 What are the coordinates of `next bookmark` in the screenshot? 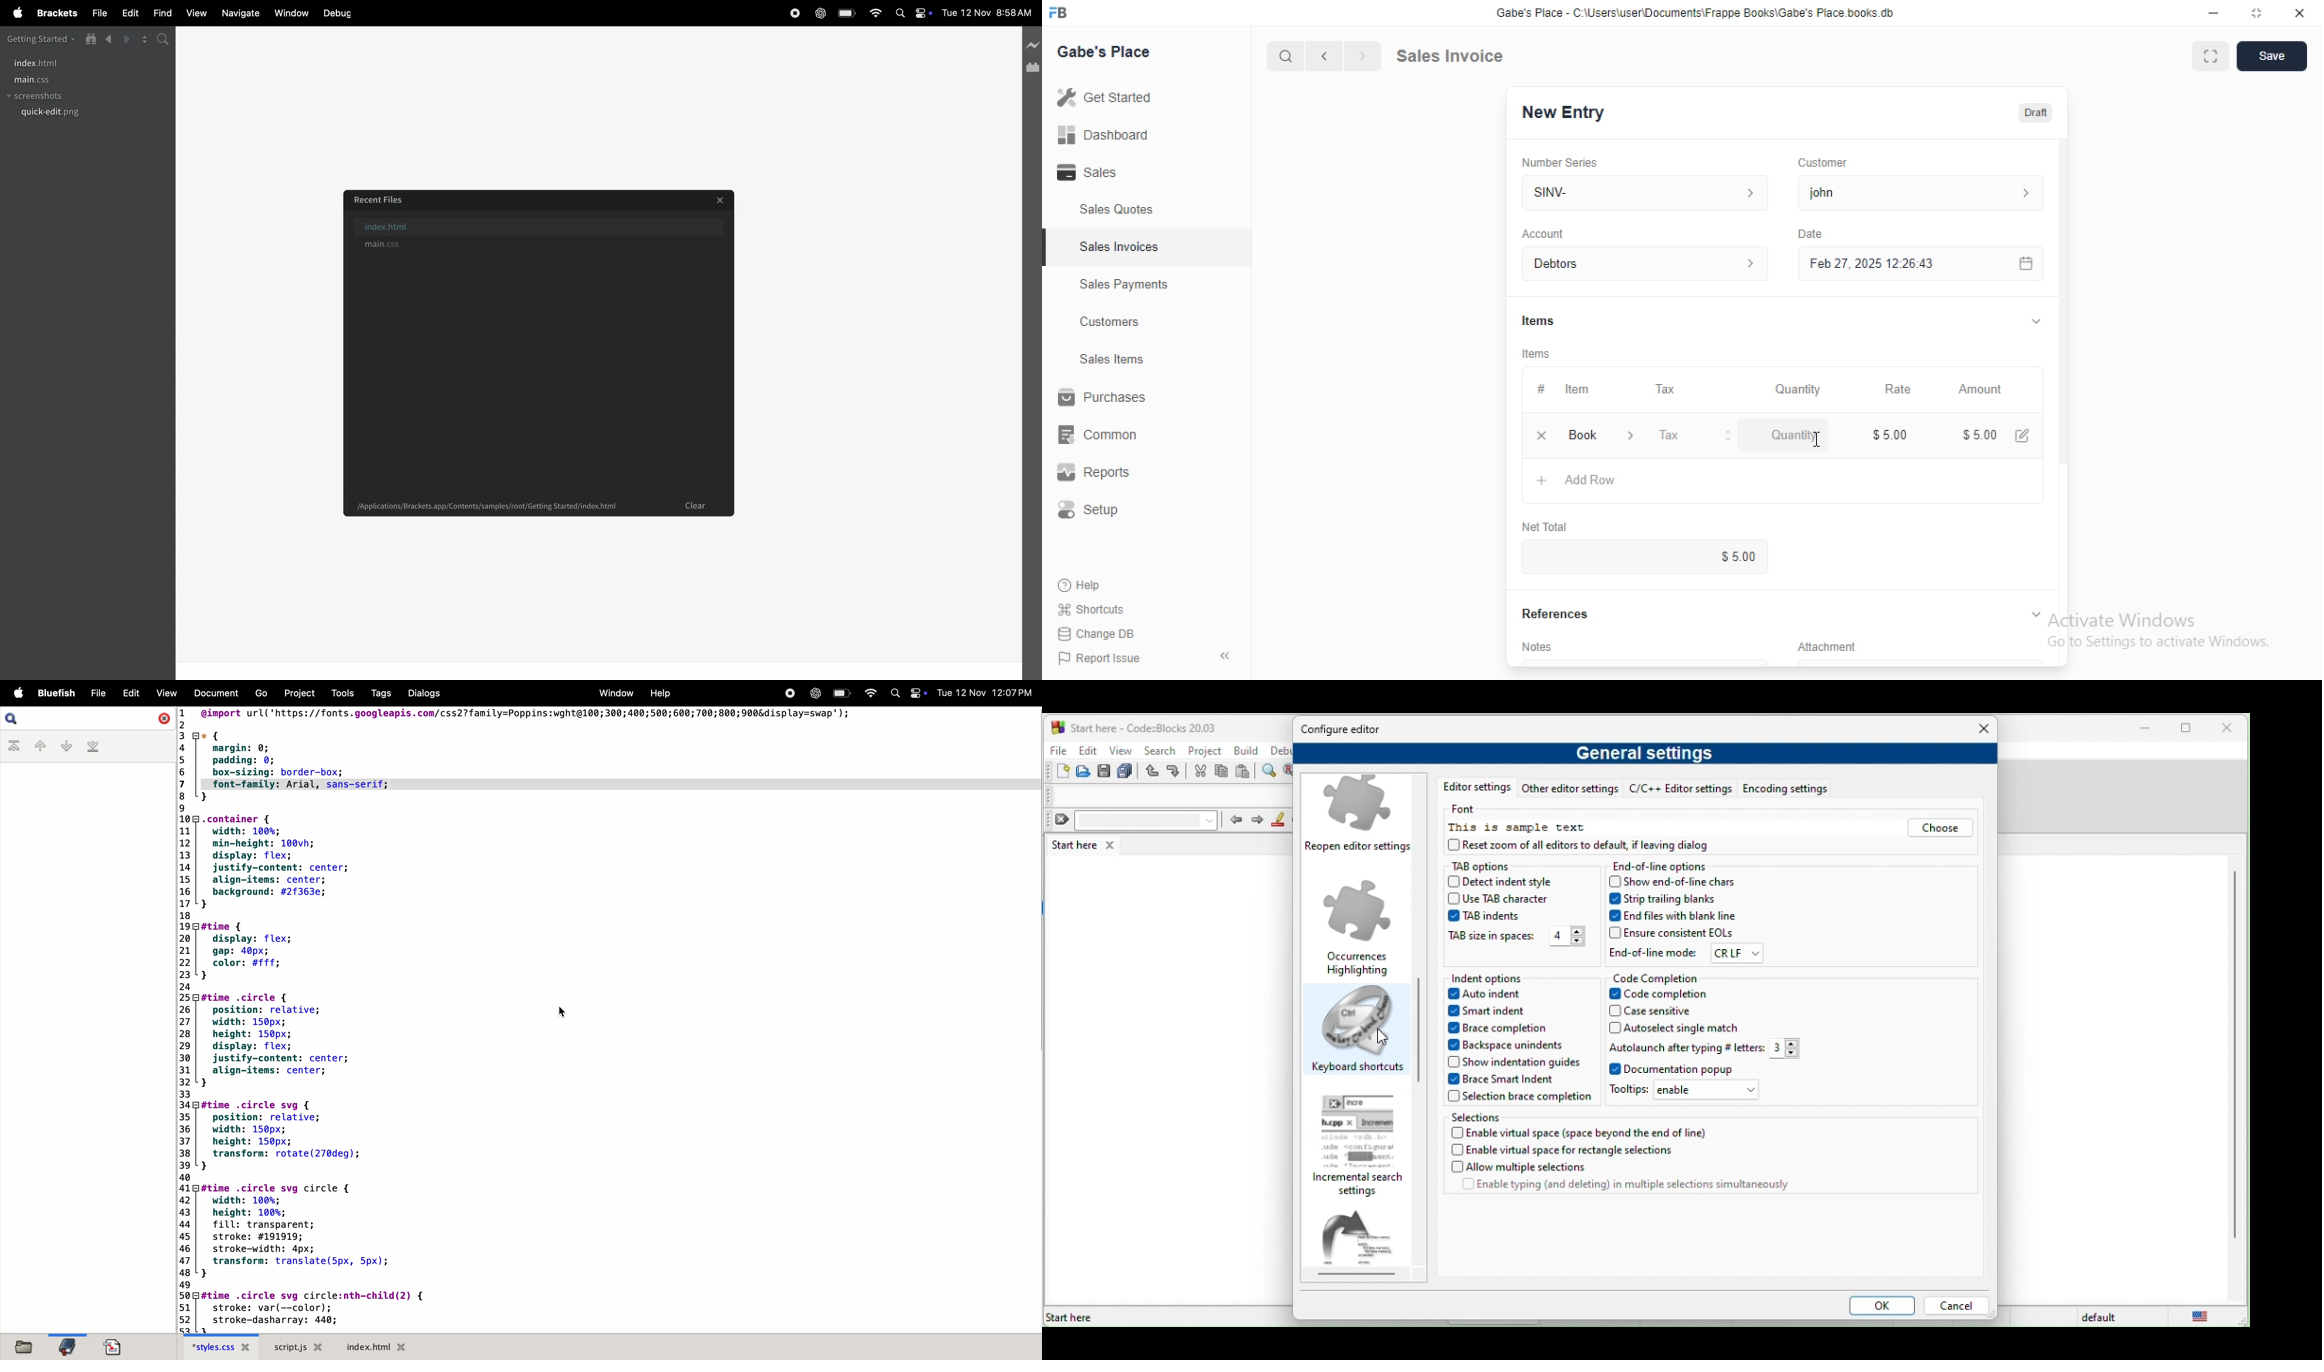 It's located at (62, 745).